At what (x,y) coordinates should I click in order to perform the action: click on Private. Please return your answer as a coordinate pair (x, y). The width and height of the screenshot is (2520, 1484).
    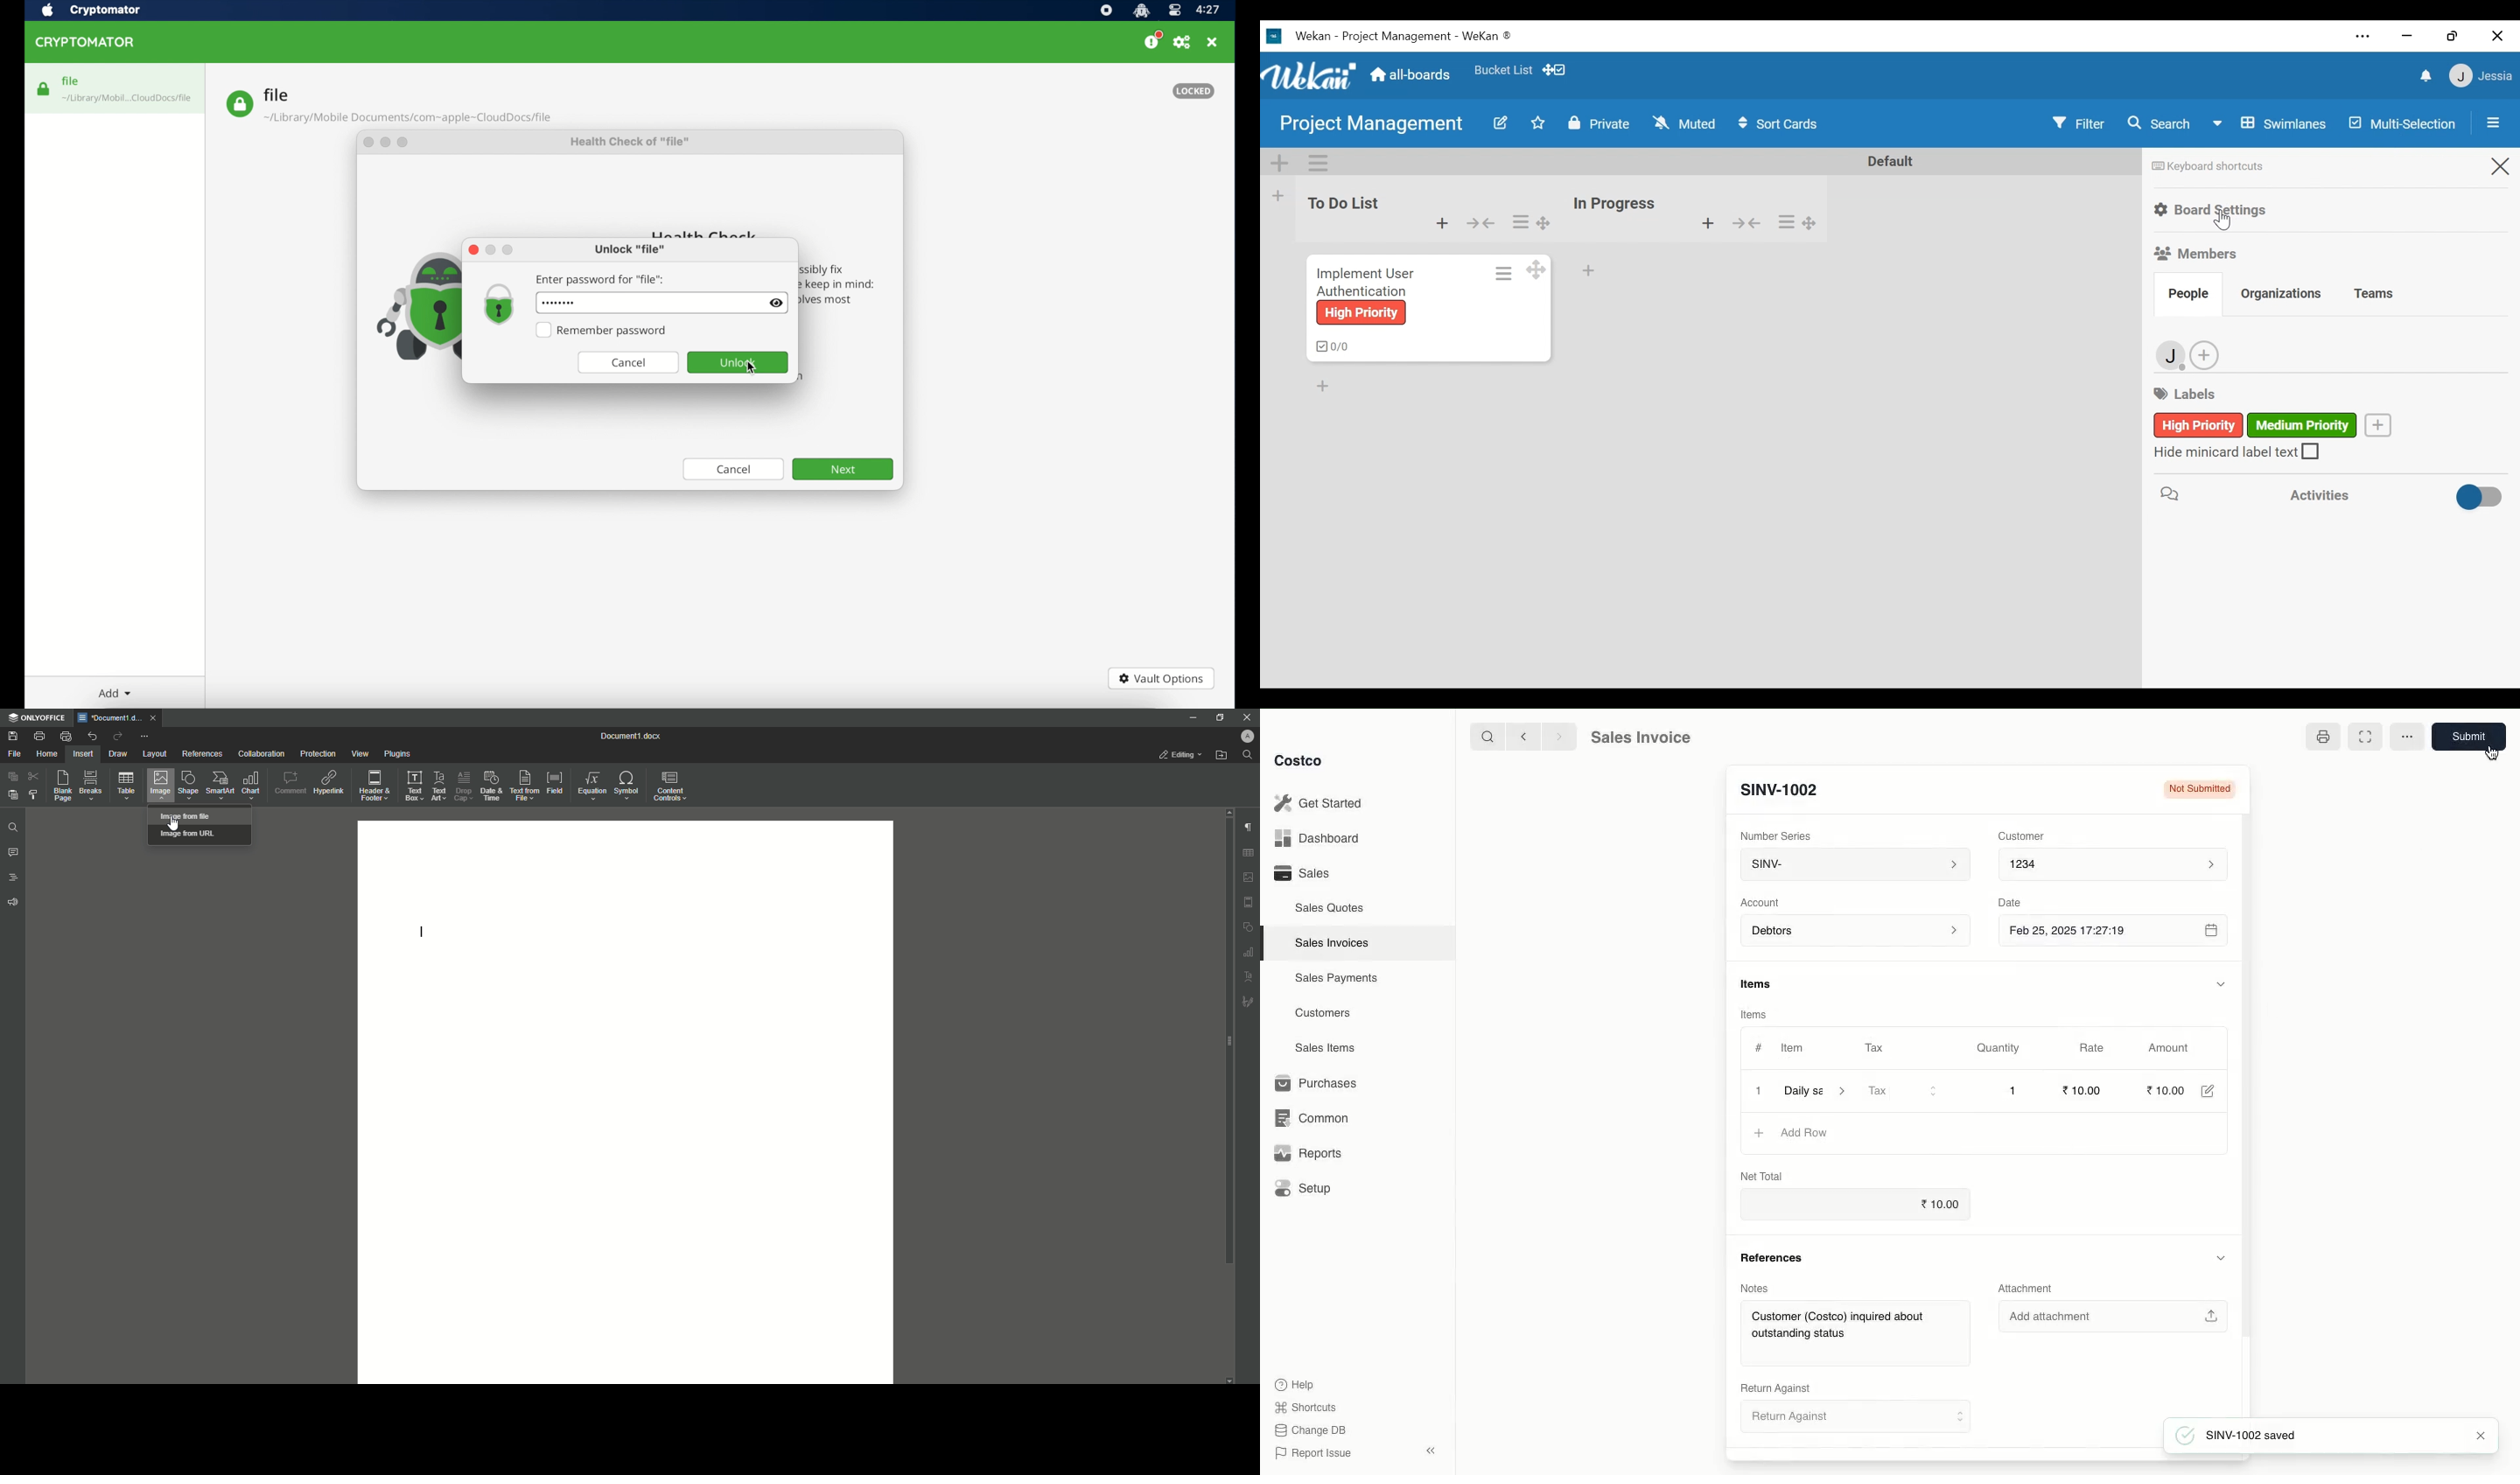
    Looking at the image, I should click on (1597, 122).